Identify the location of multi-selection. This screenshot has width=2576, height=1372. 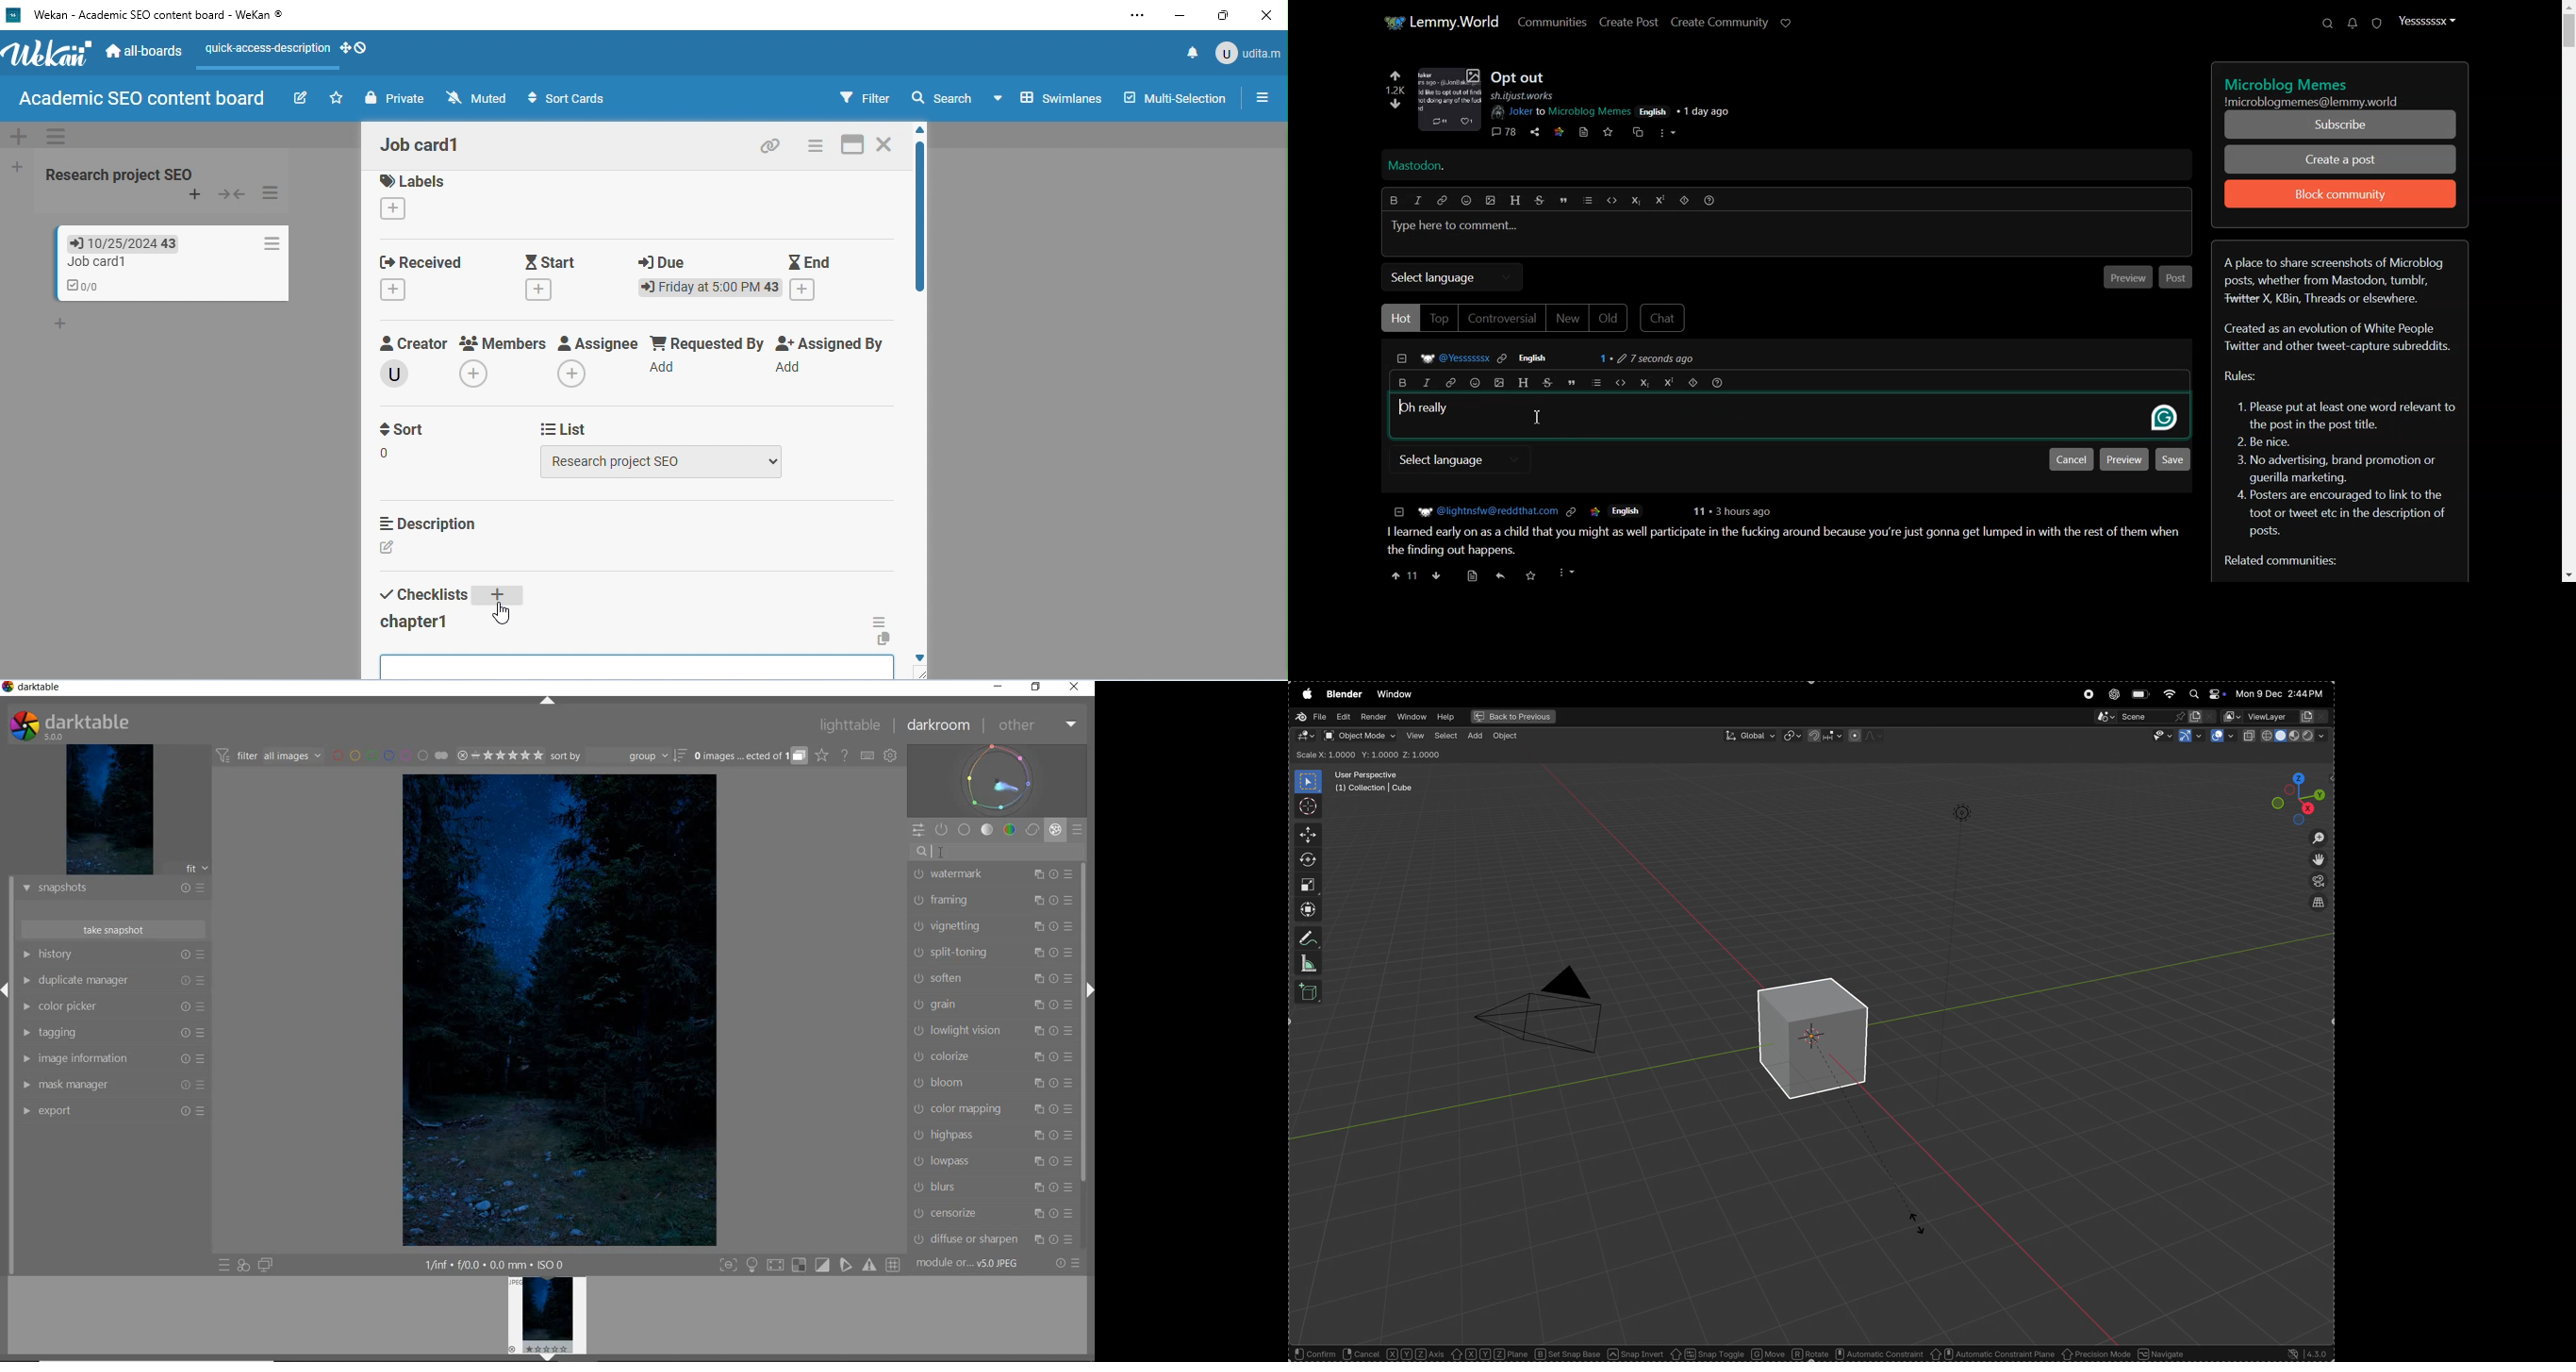
(1175, 95).